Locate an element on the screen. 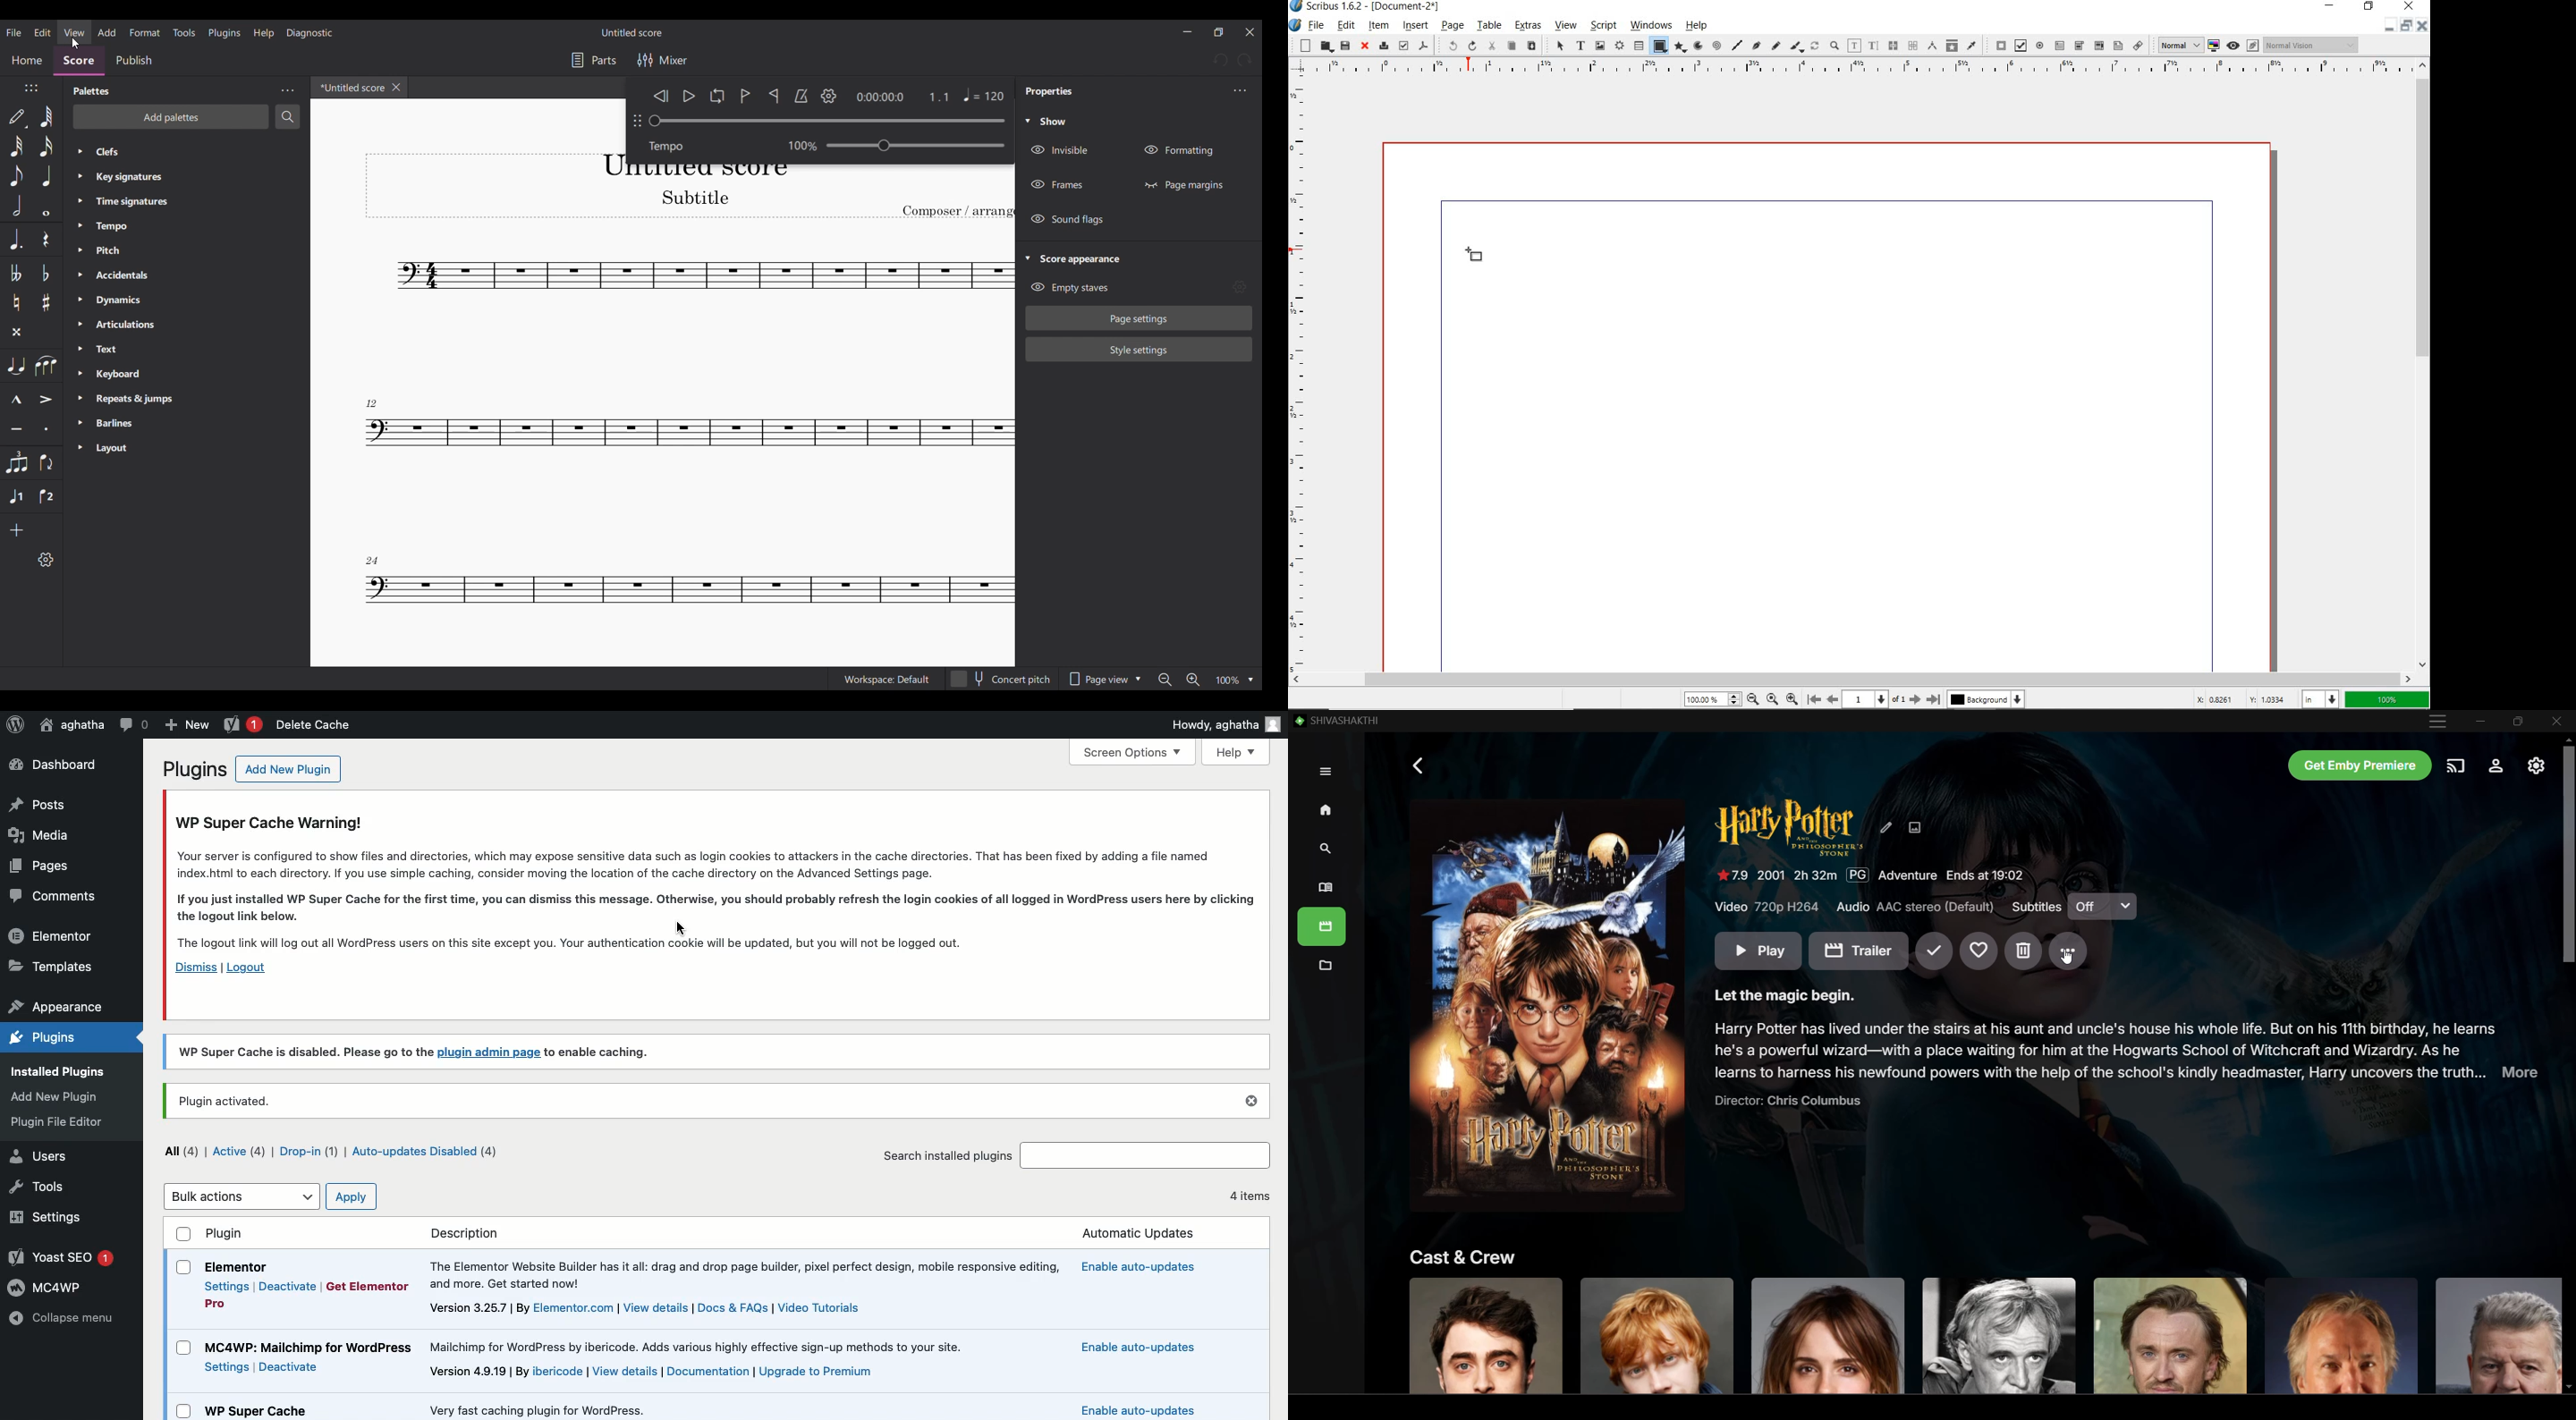 Image resolution: width=2576 pixels, height=1428 pixels. 100% is located at coordinates (1236, 680).